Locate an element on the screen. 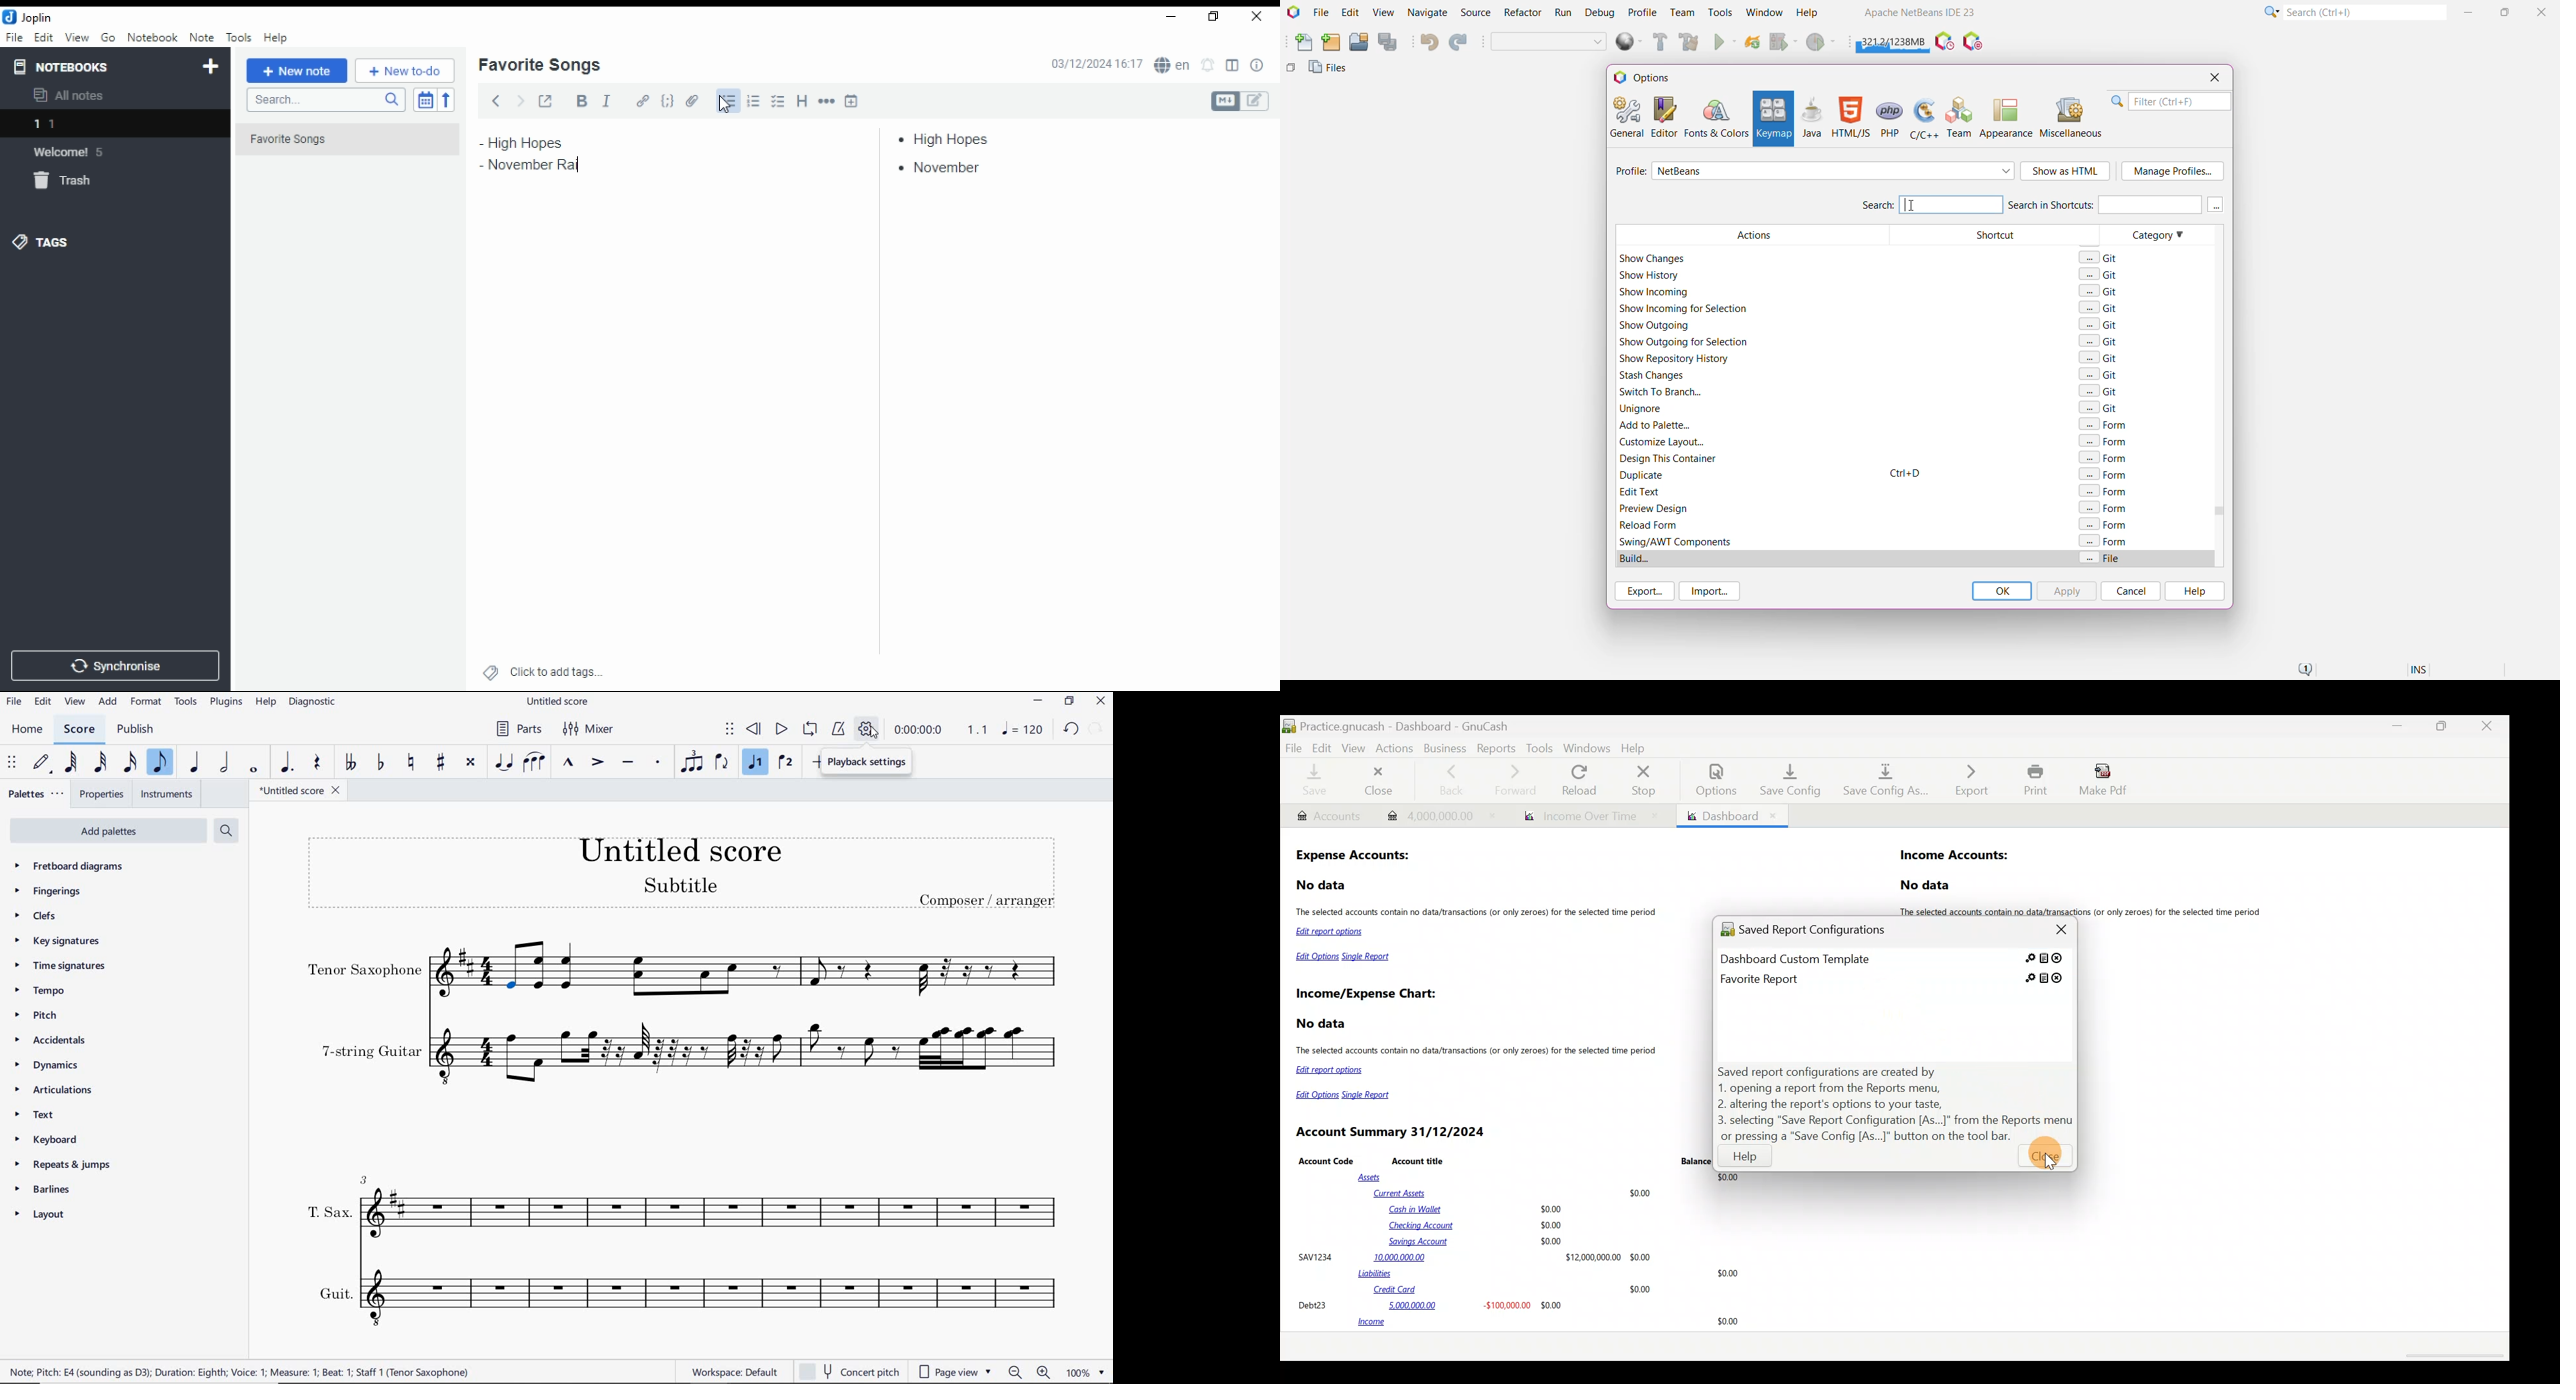 The image size is (2576, 1400). TOGGLE SHARP is located at coordinates (441, 762).